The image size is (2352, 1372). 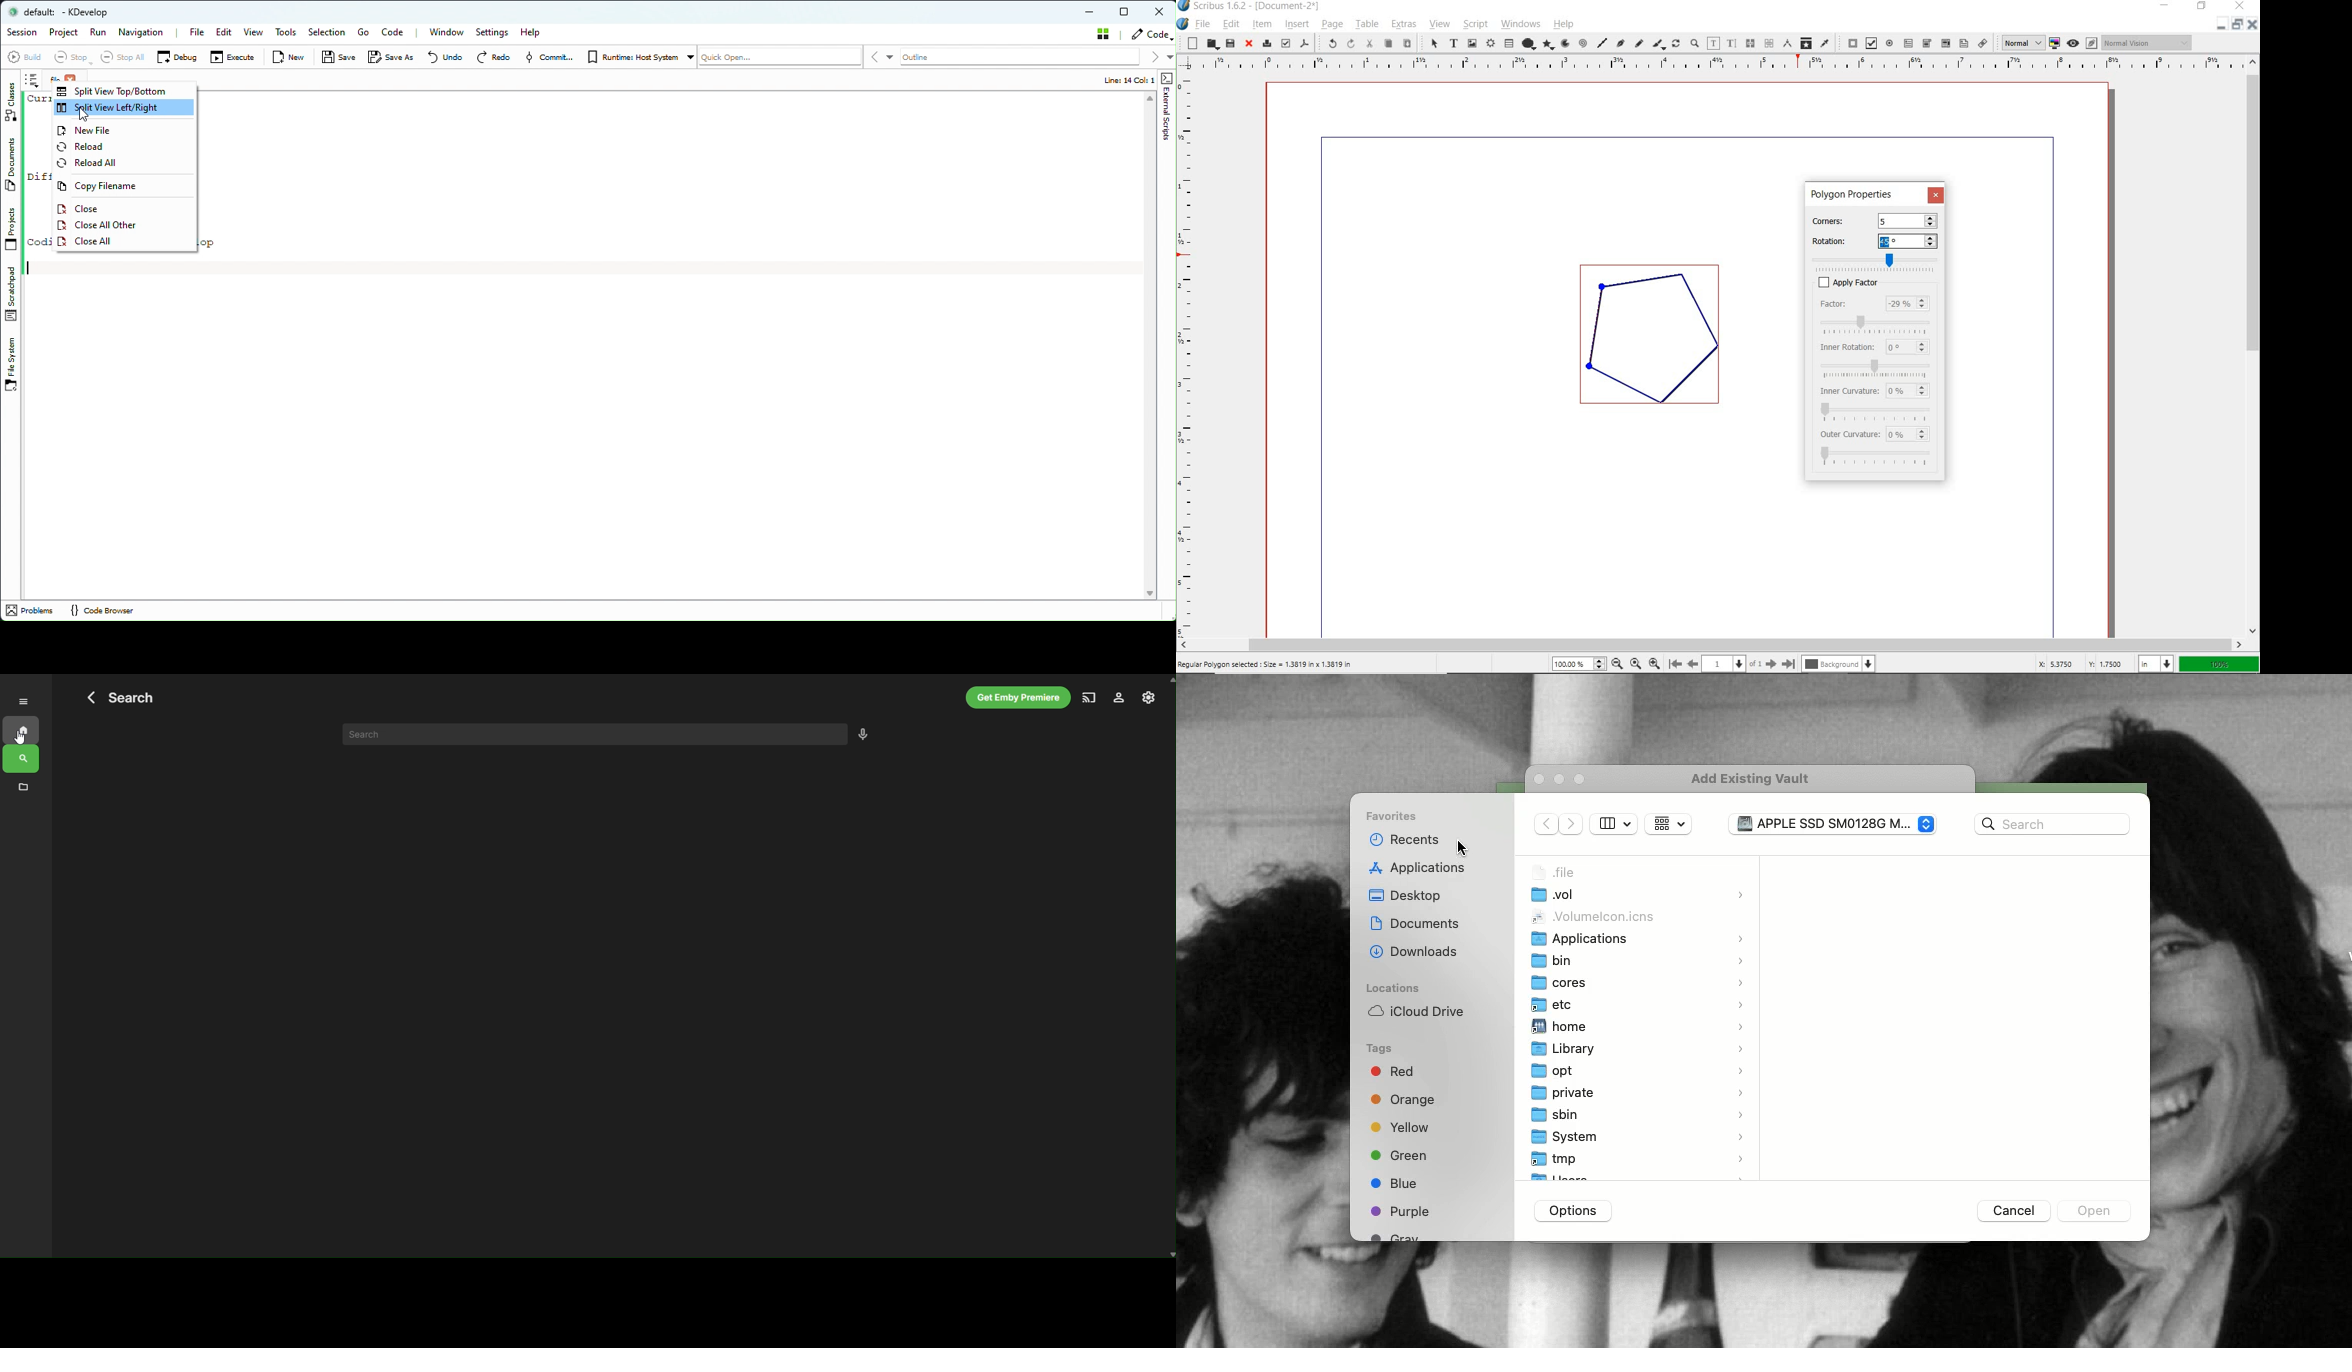 I want to click on Bezier curve, so click(x=1619, y=43).